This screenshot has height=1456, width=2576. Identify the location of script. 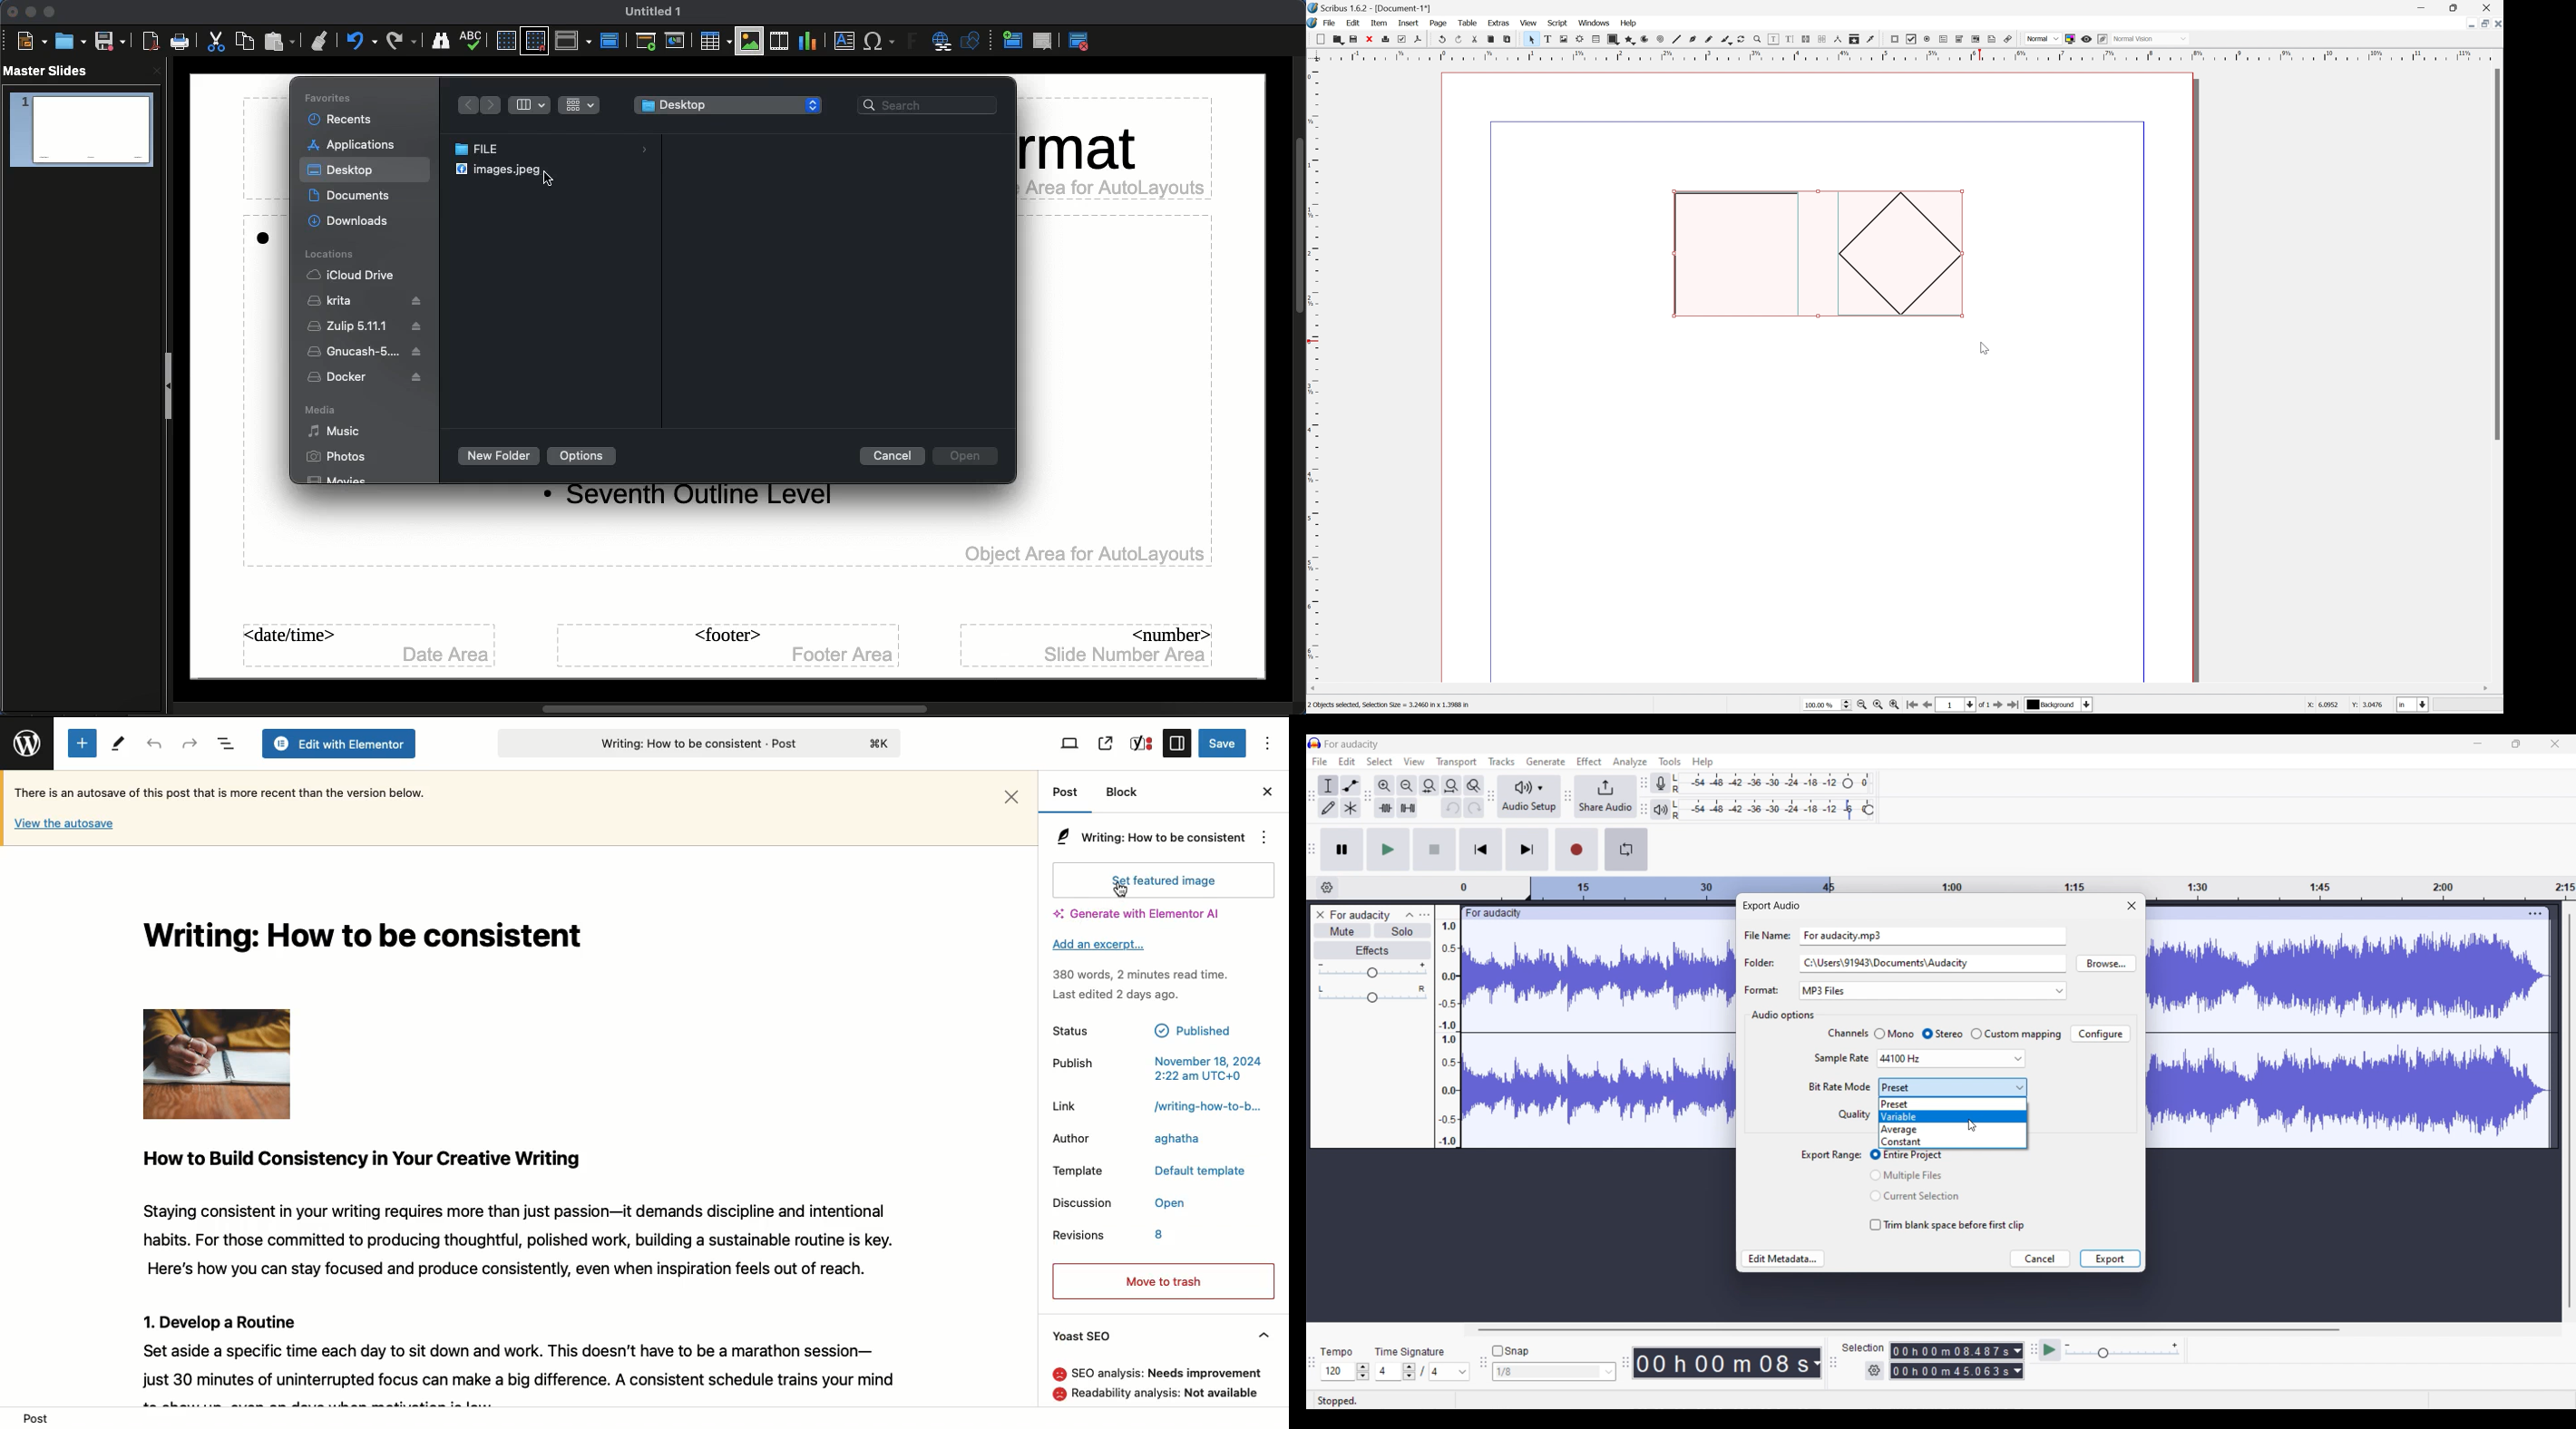
(1558, 22).